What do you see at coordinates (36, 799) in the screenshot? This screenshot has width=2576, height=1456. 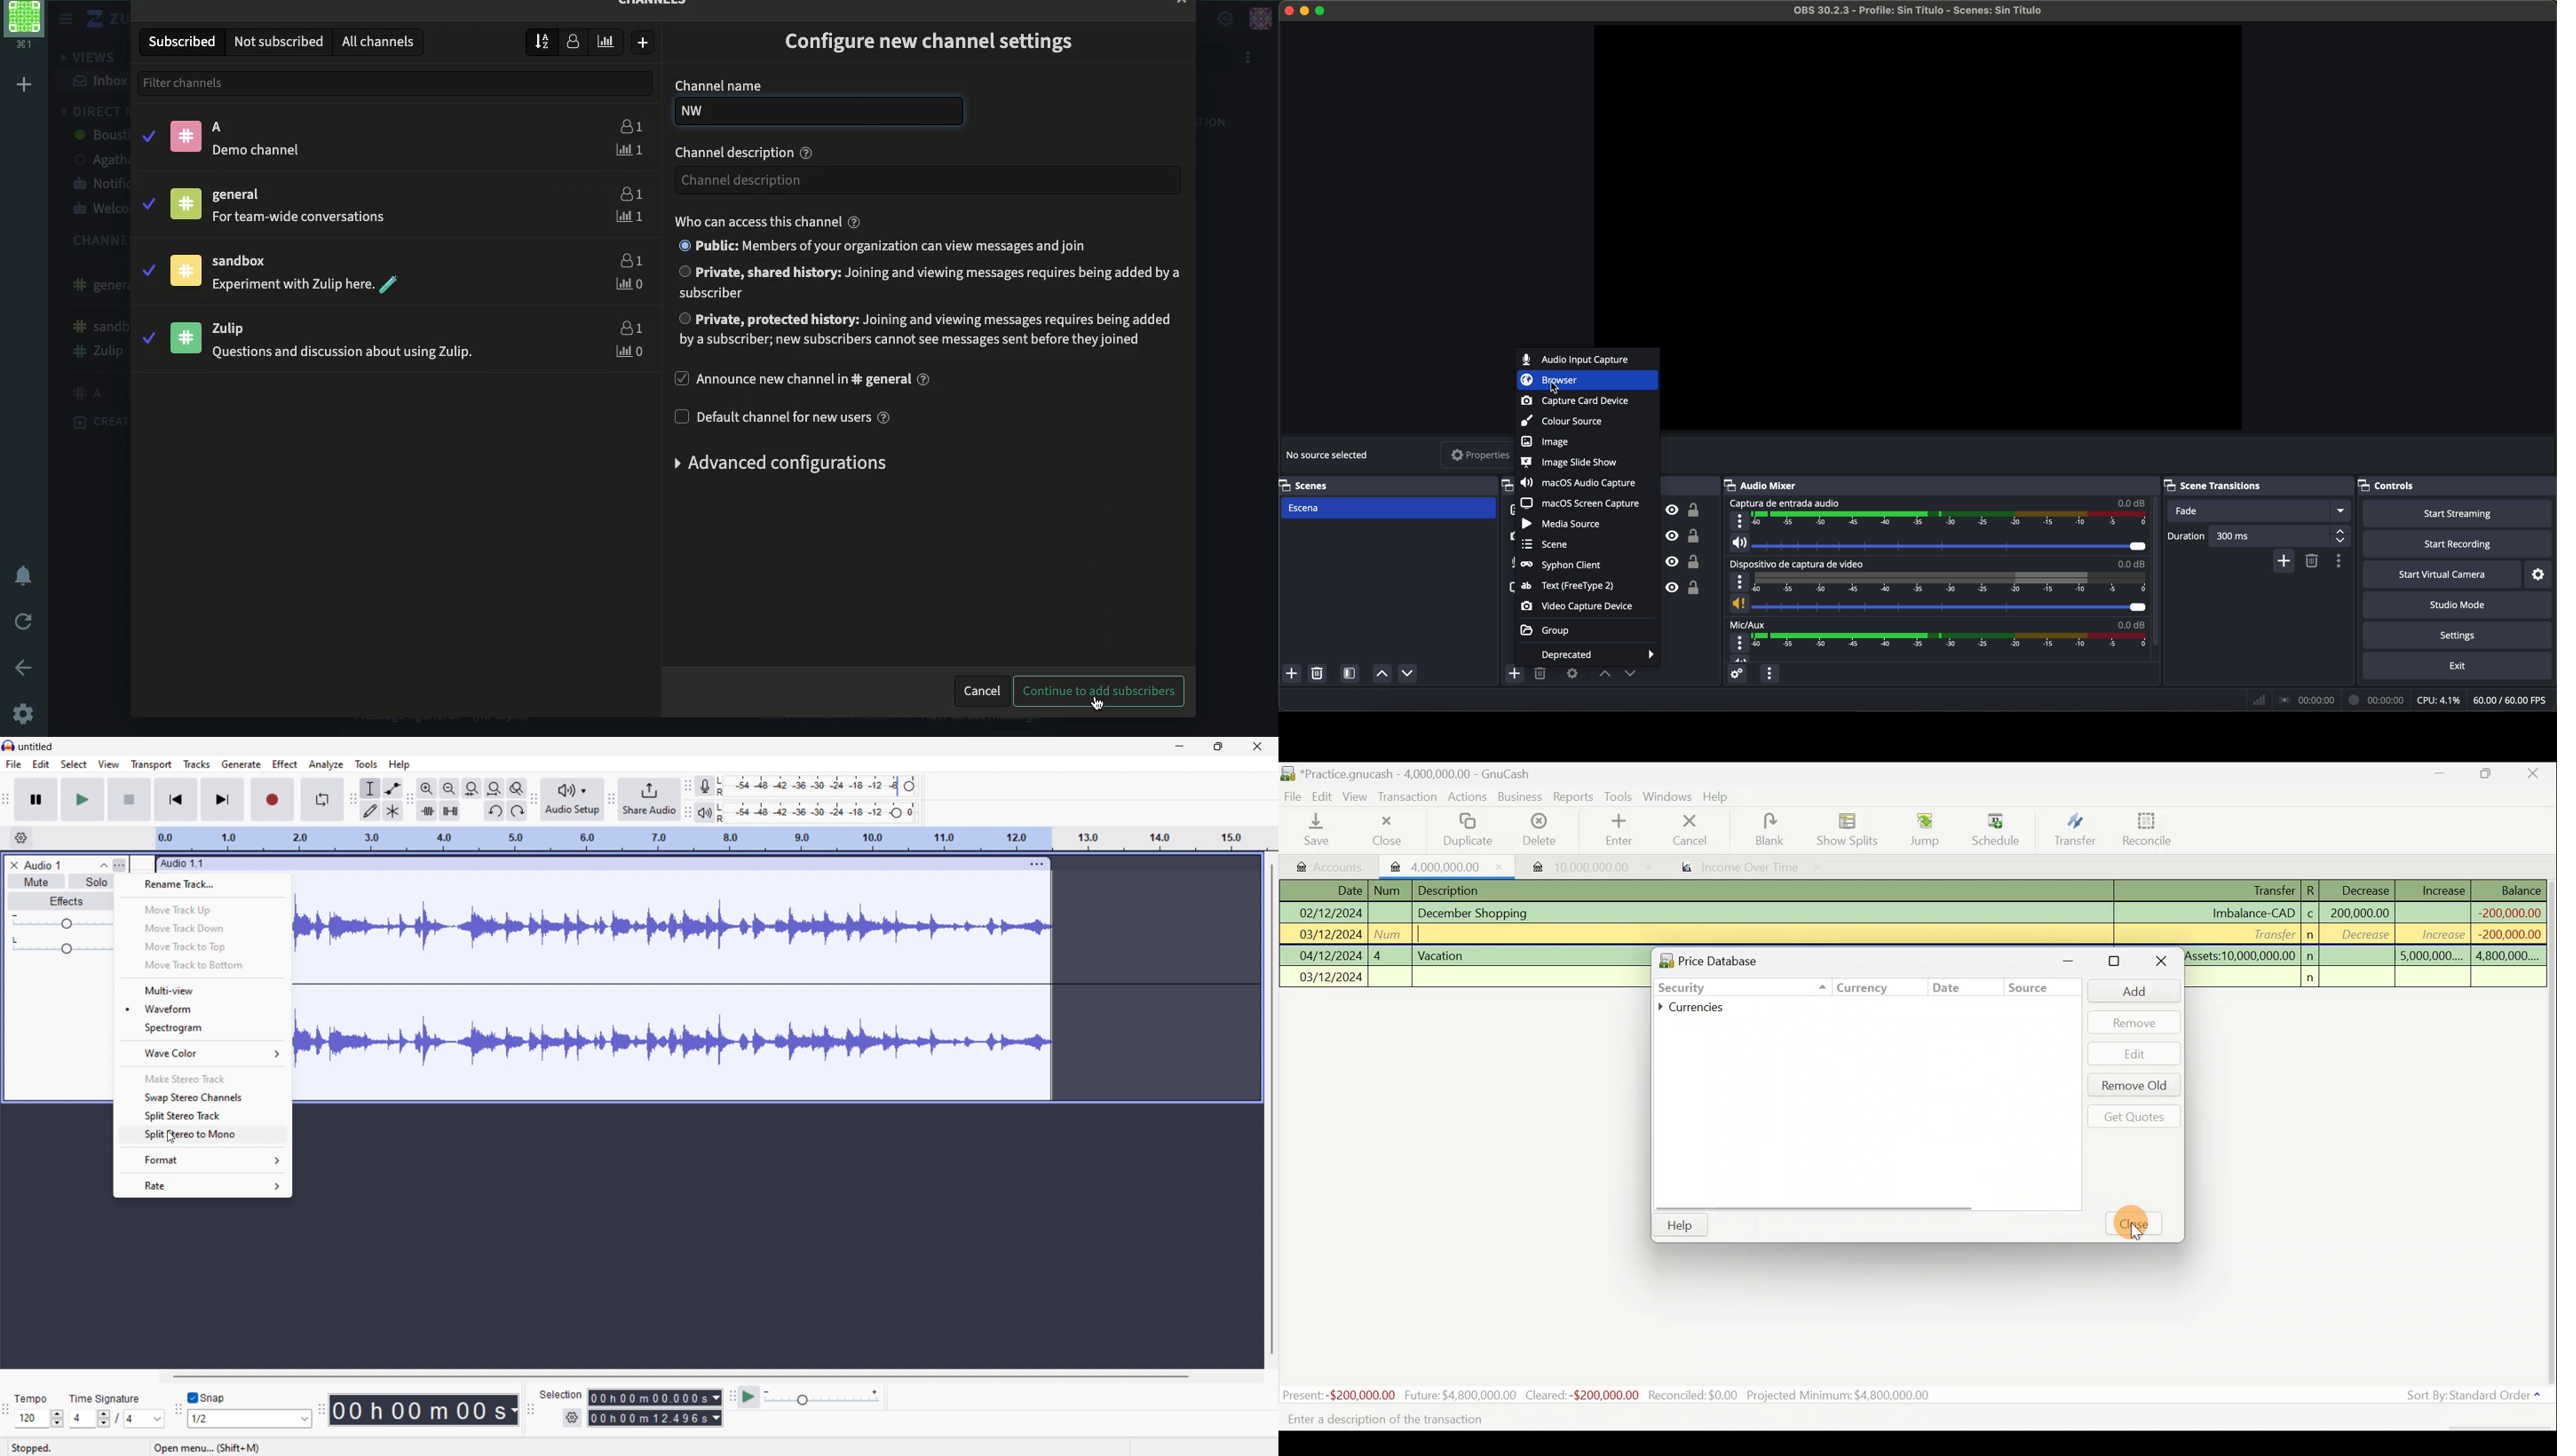 I see `pause` at bounding box center [36, 799].